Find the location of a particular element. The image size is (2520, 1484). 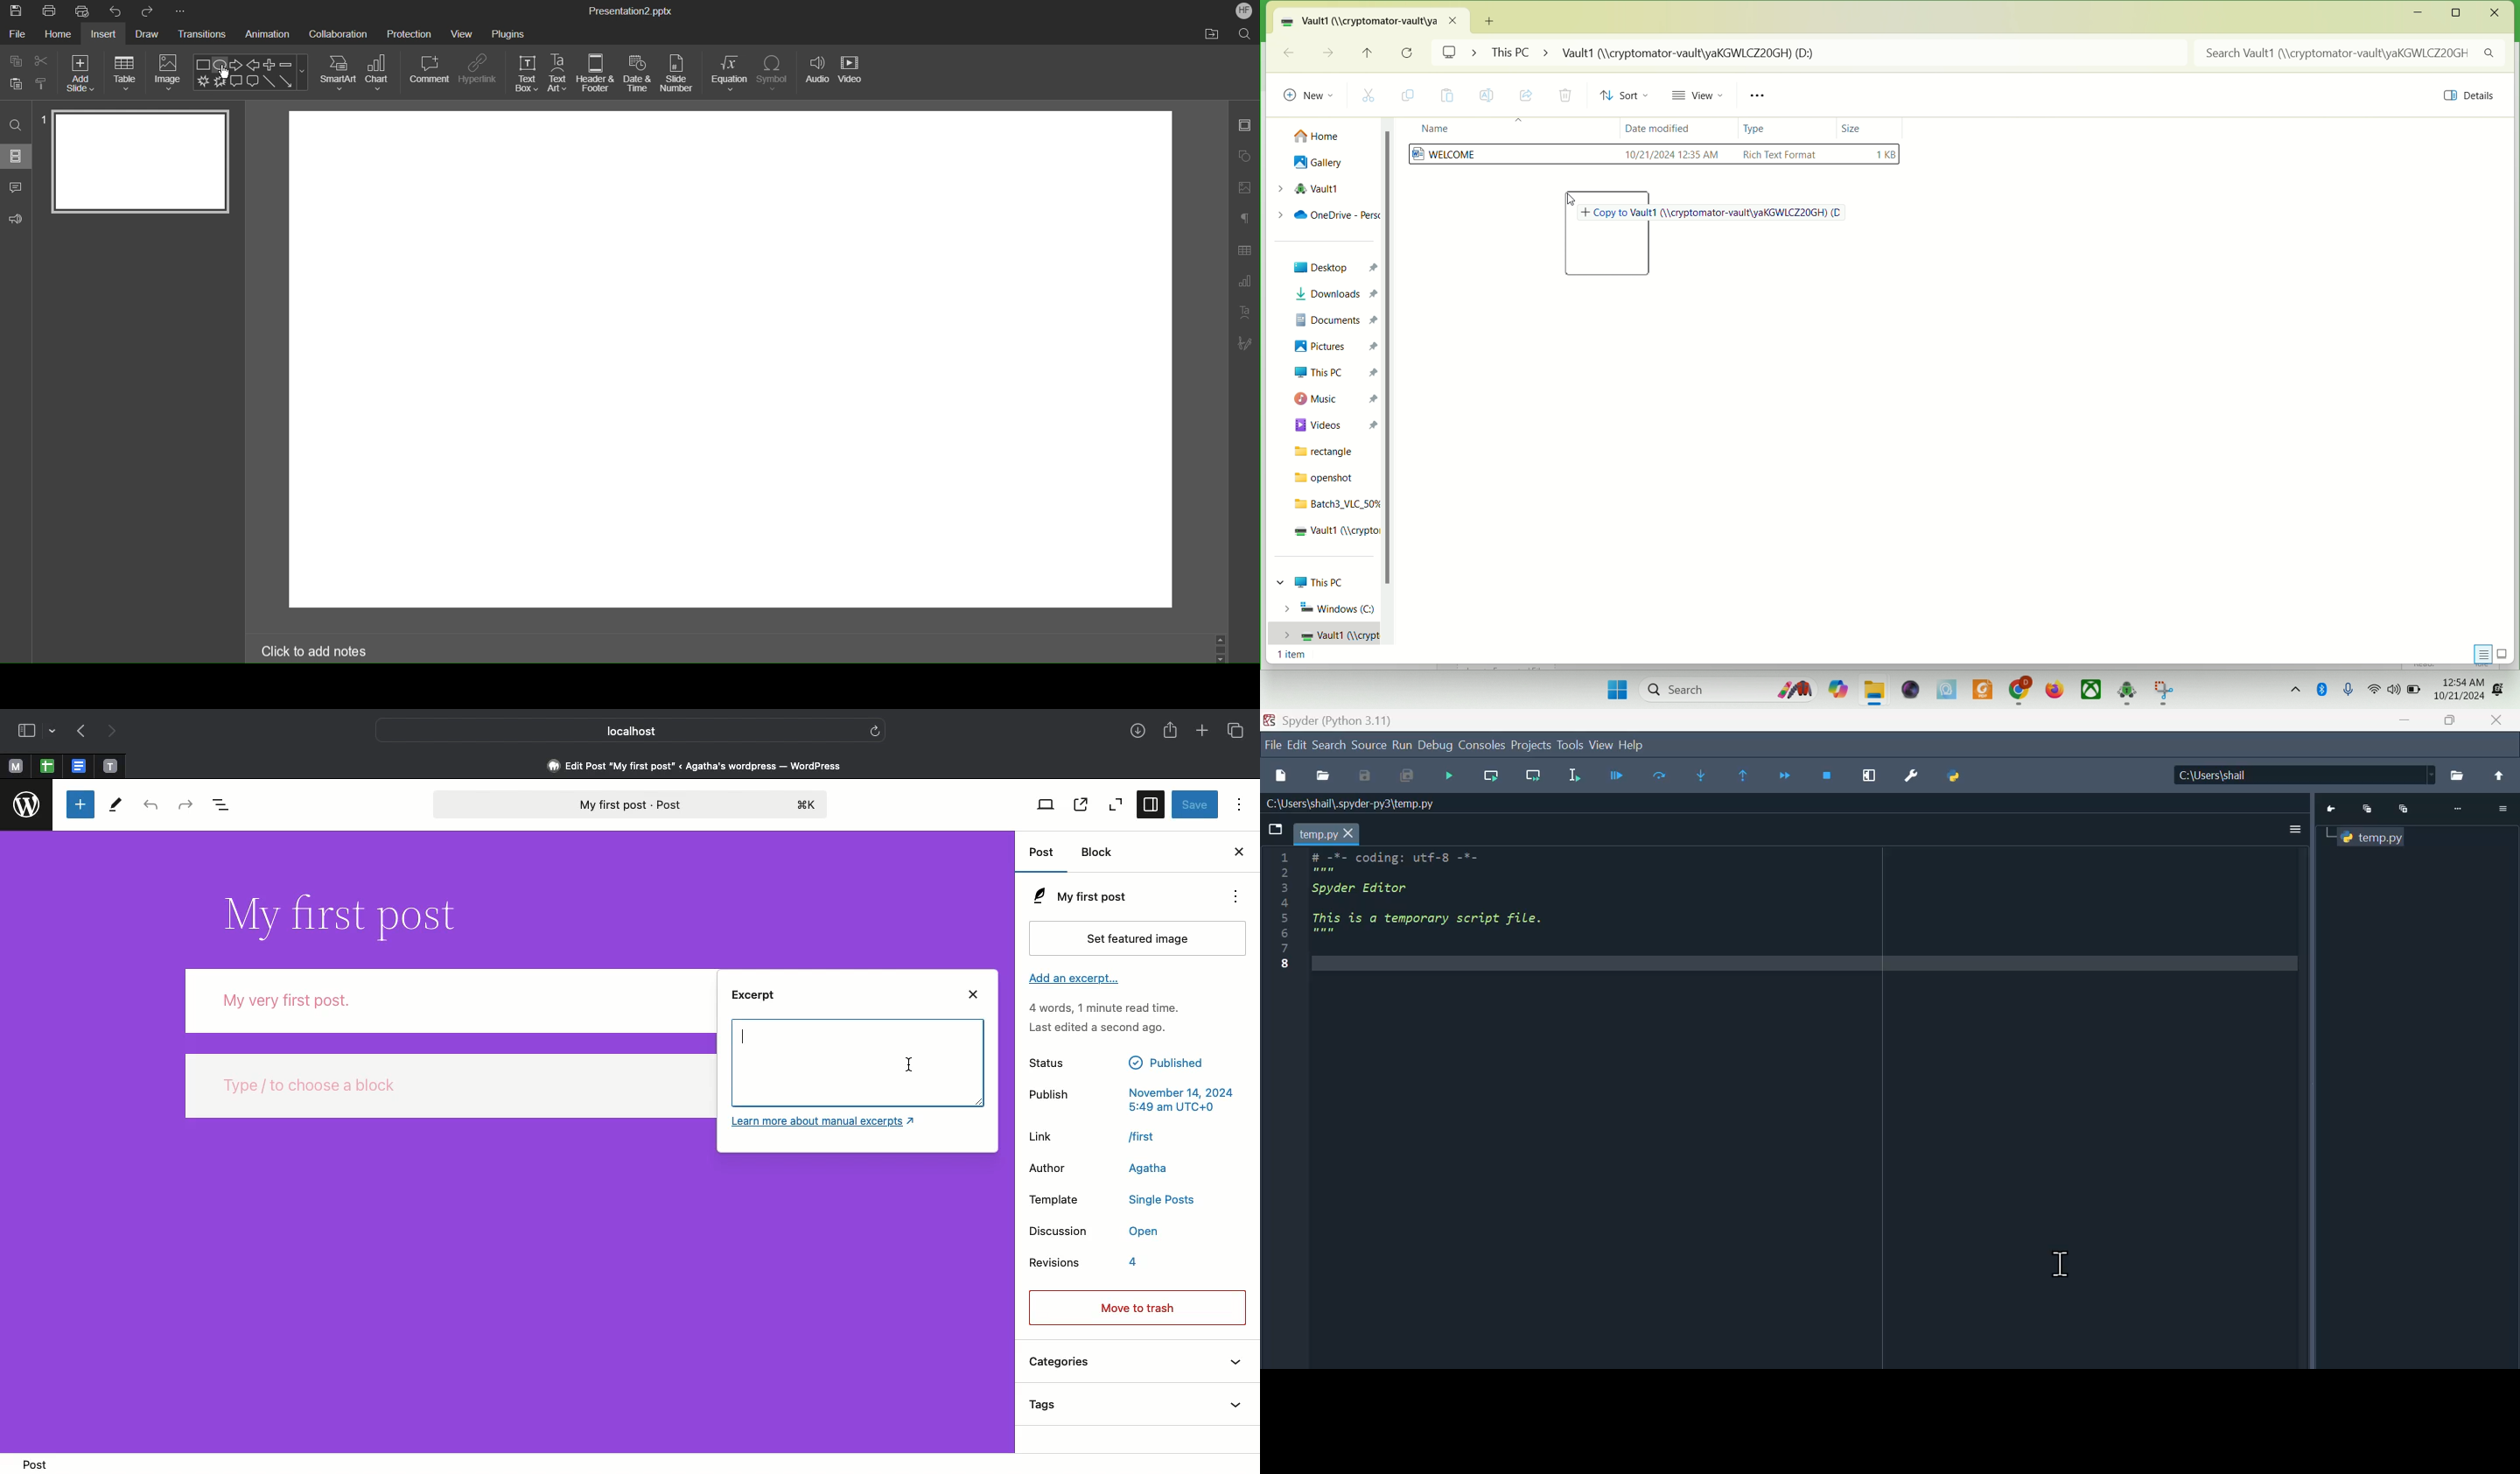

Maximize is located at coordinates (2404, 809).